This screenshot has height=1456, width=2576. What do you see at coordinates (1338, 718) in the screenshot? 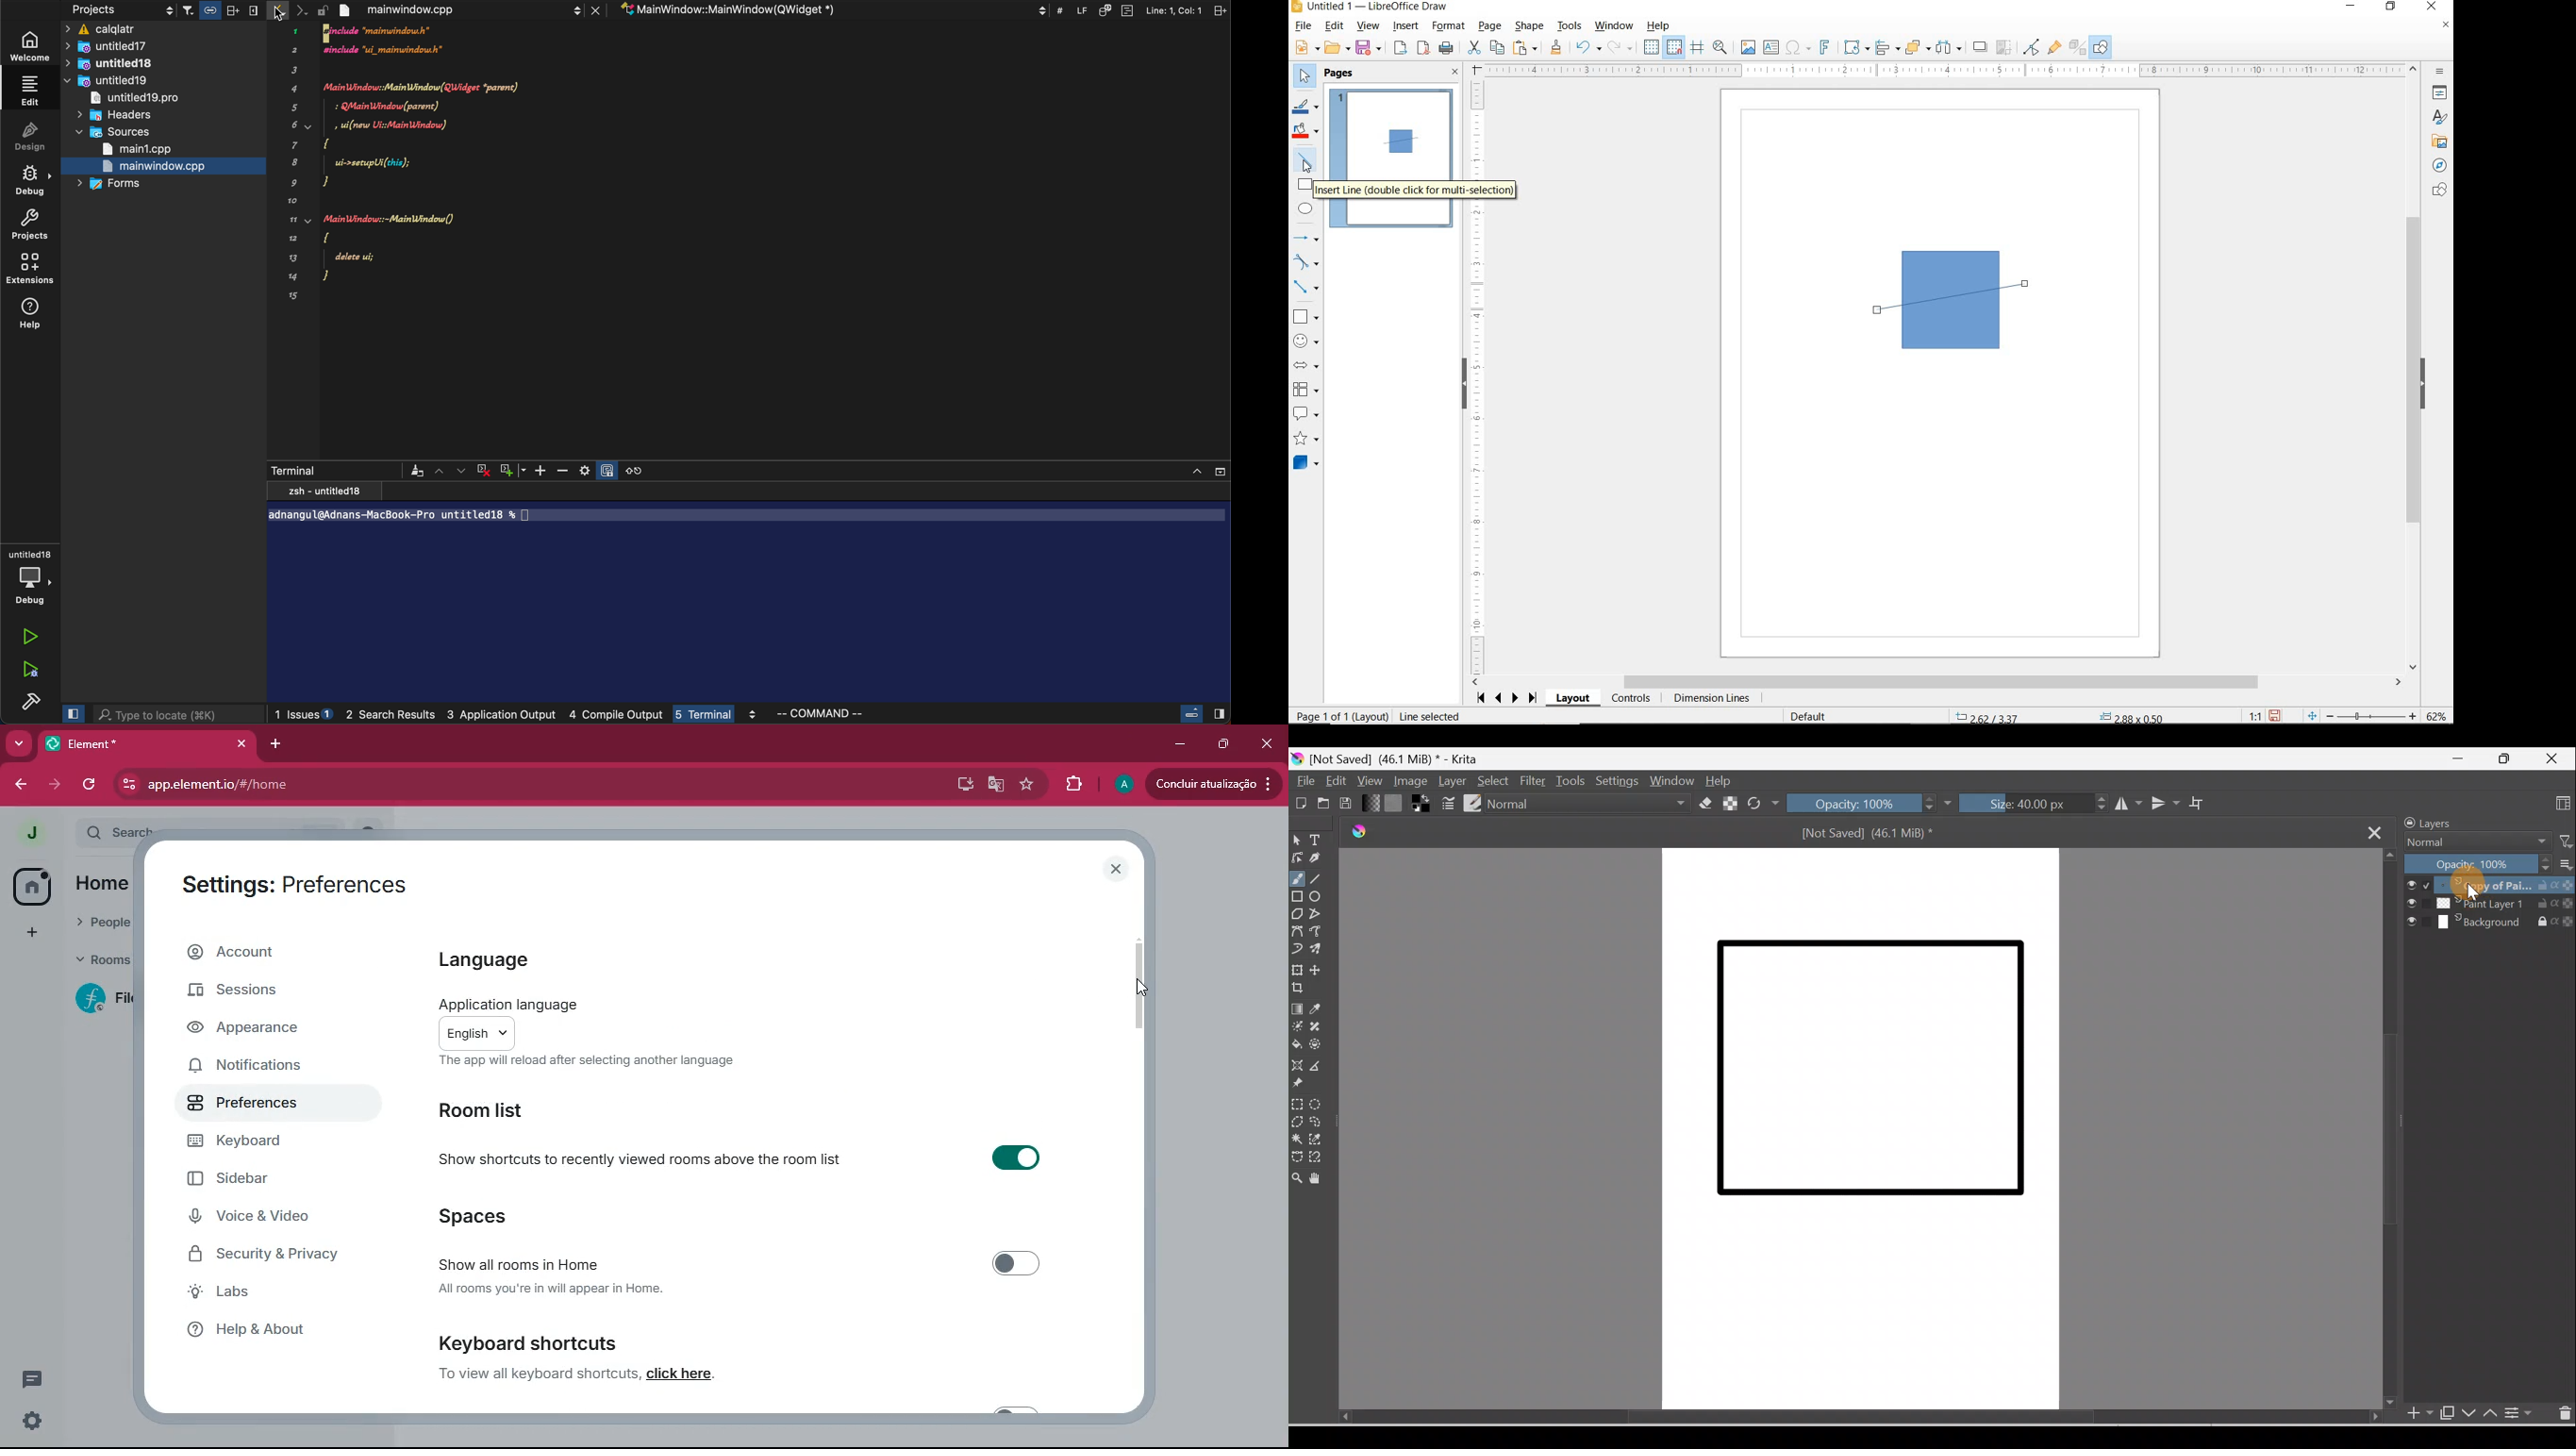
I see `PAGE 1 OF 1` at bounding box center [1338, 718].